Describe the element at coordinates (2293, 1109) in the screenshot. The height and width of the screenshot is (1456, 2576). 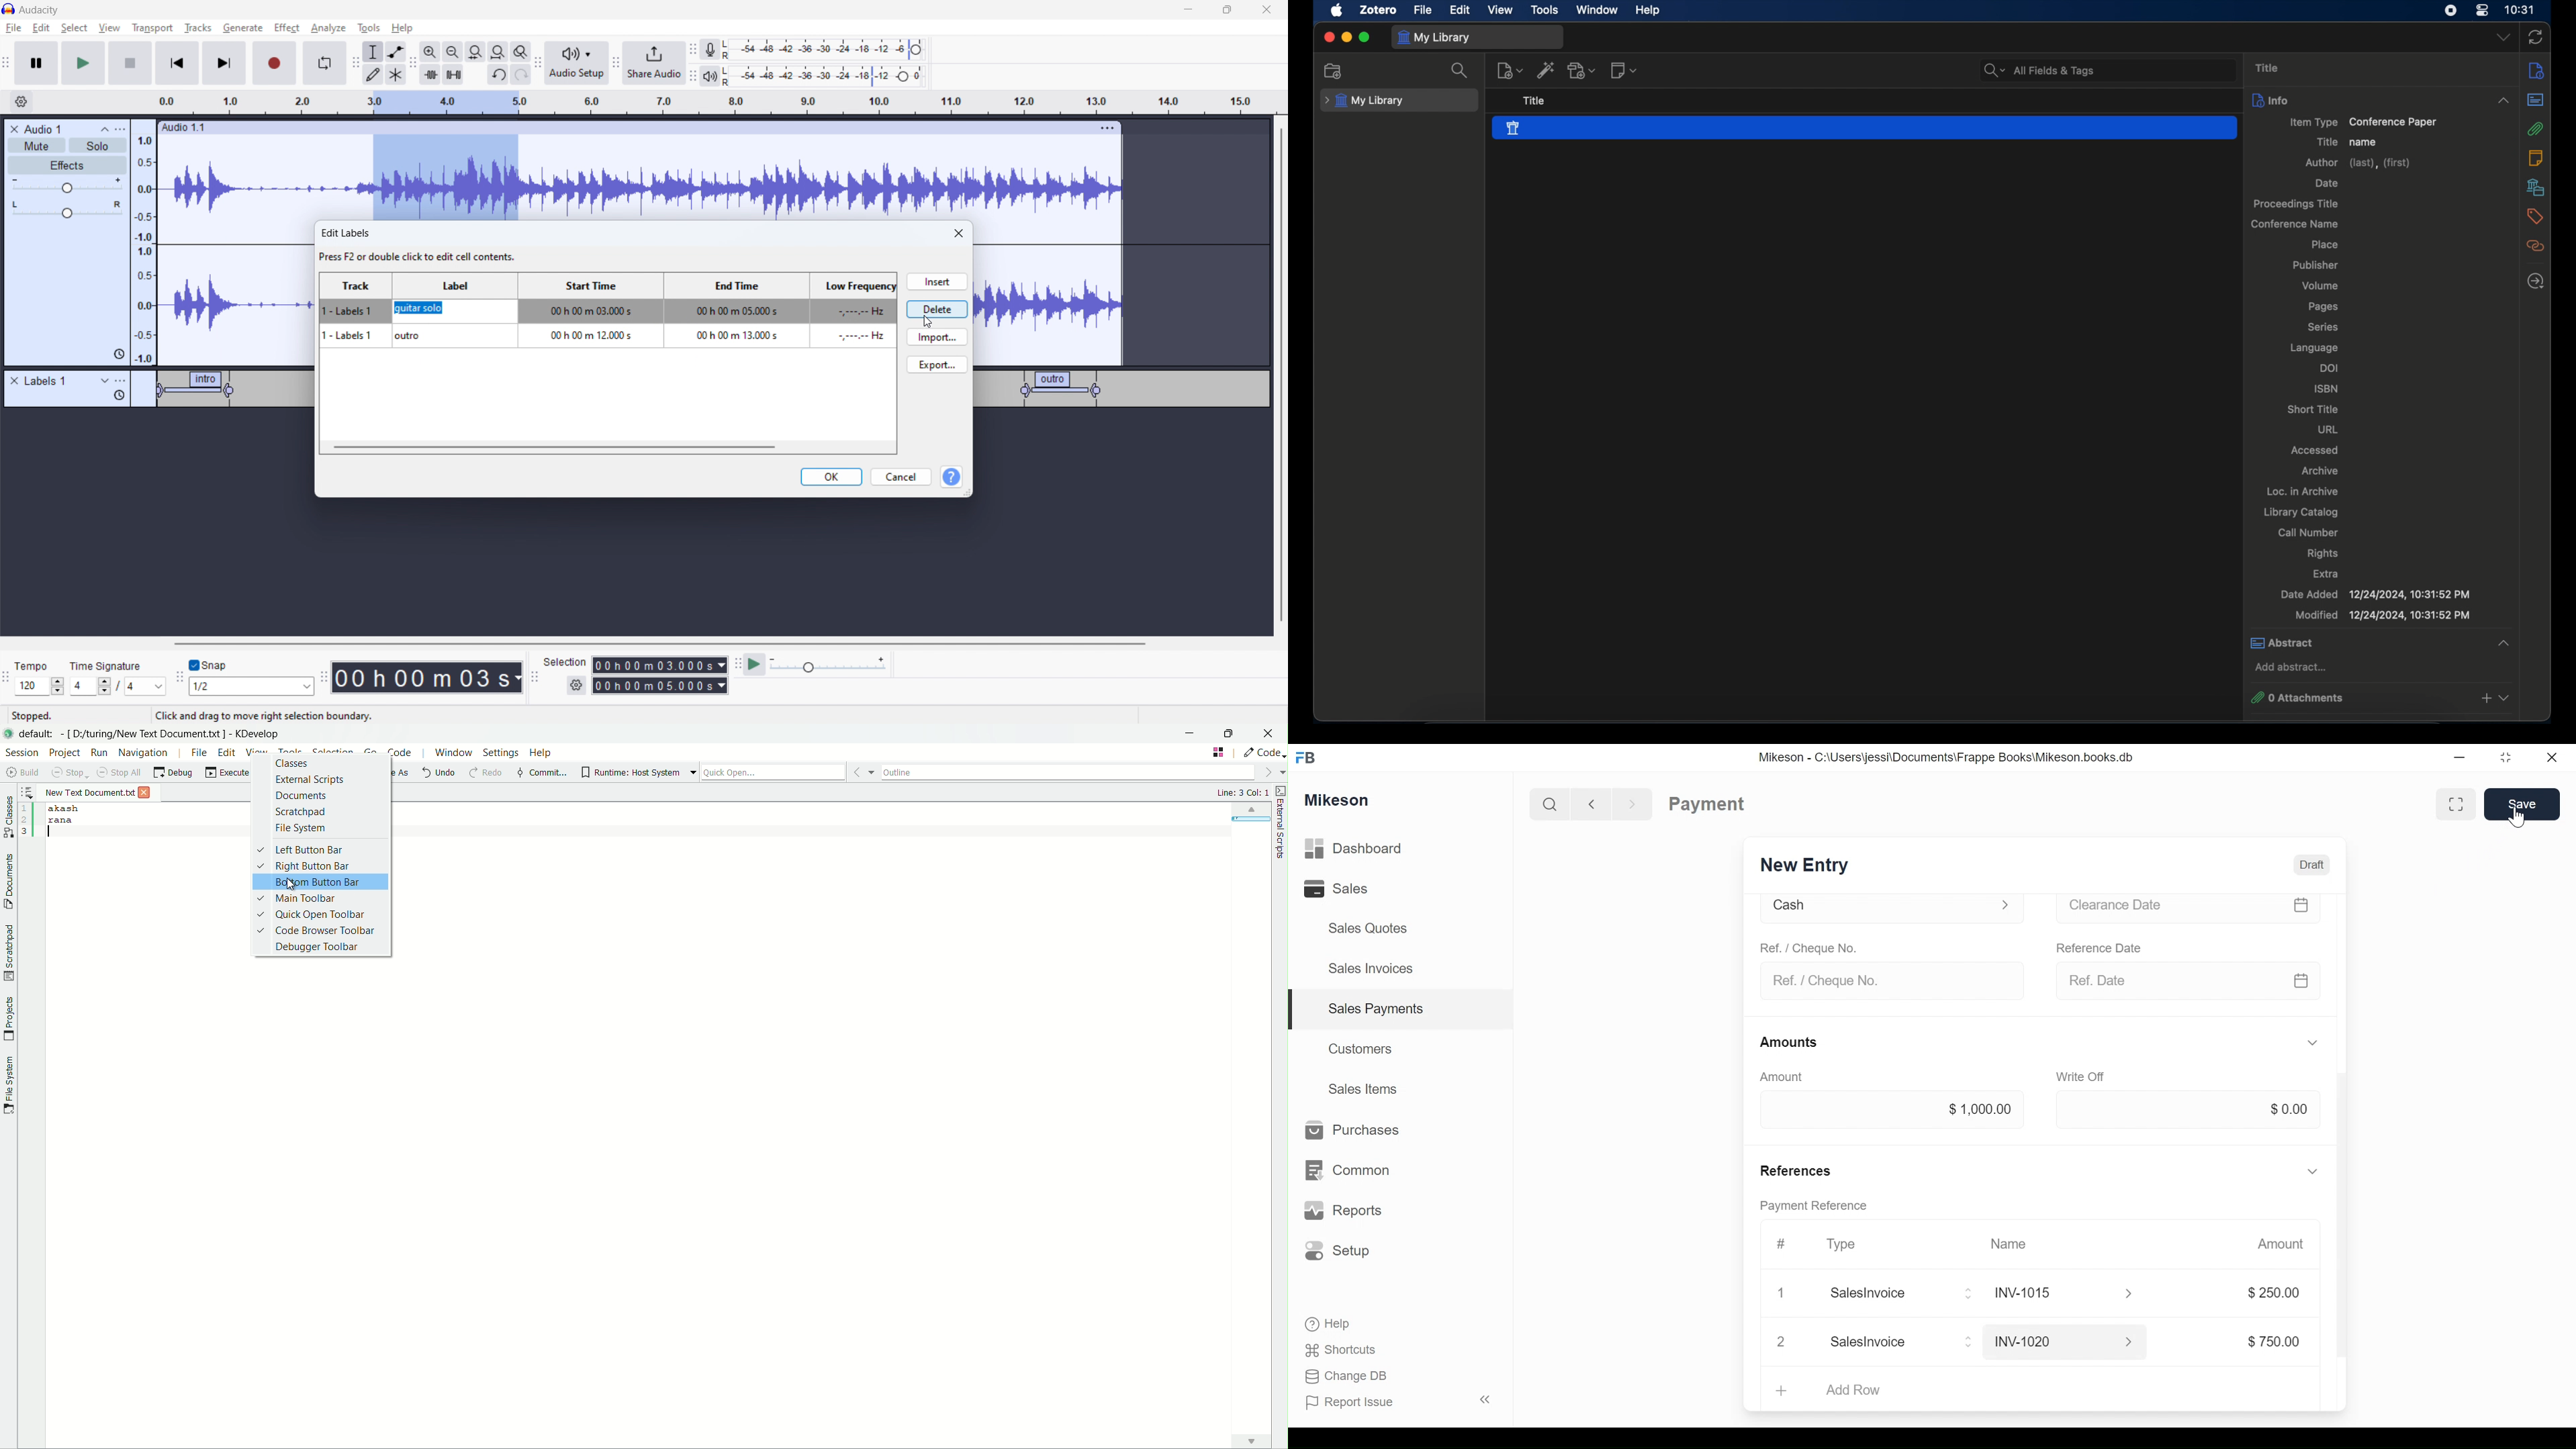
I see `$0.00` at that location.